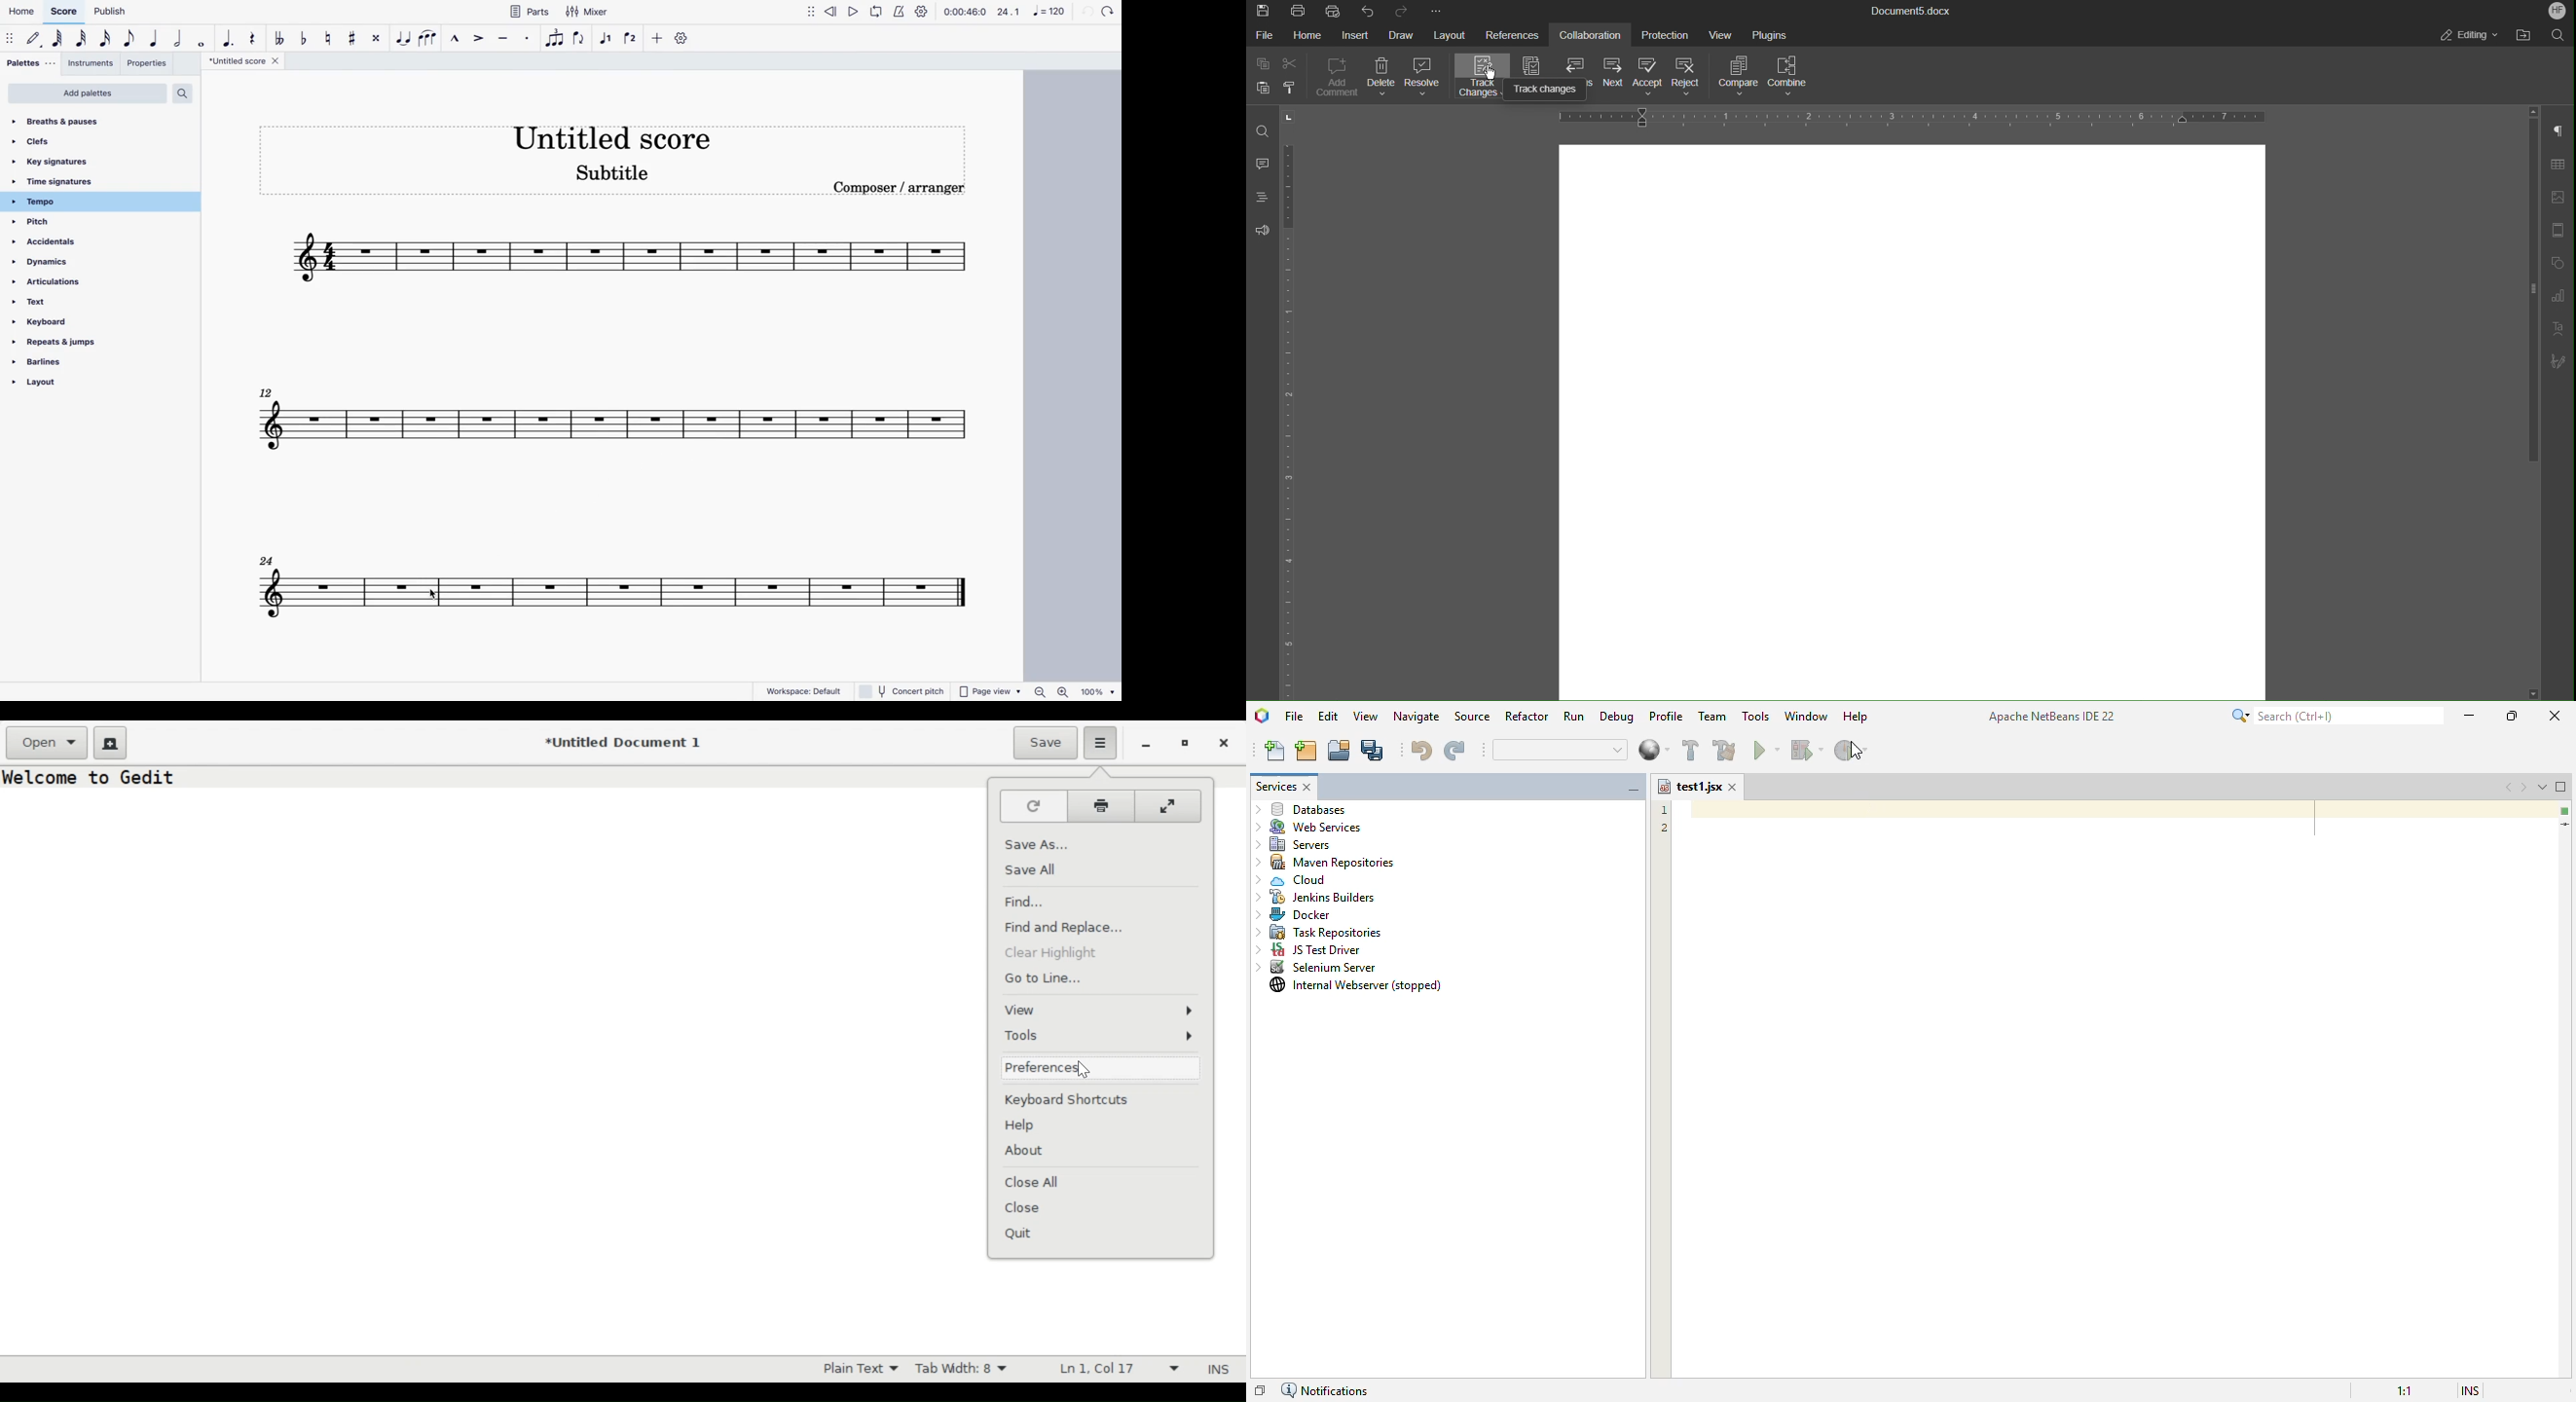 This screenshot has height=1428, width=2576. Describe the element at coordinates (1064, 1100) in the screenshot. I see `Keyboard Shortcuts` at that location.